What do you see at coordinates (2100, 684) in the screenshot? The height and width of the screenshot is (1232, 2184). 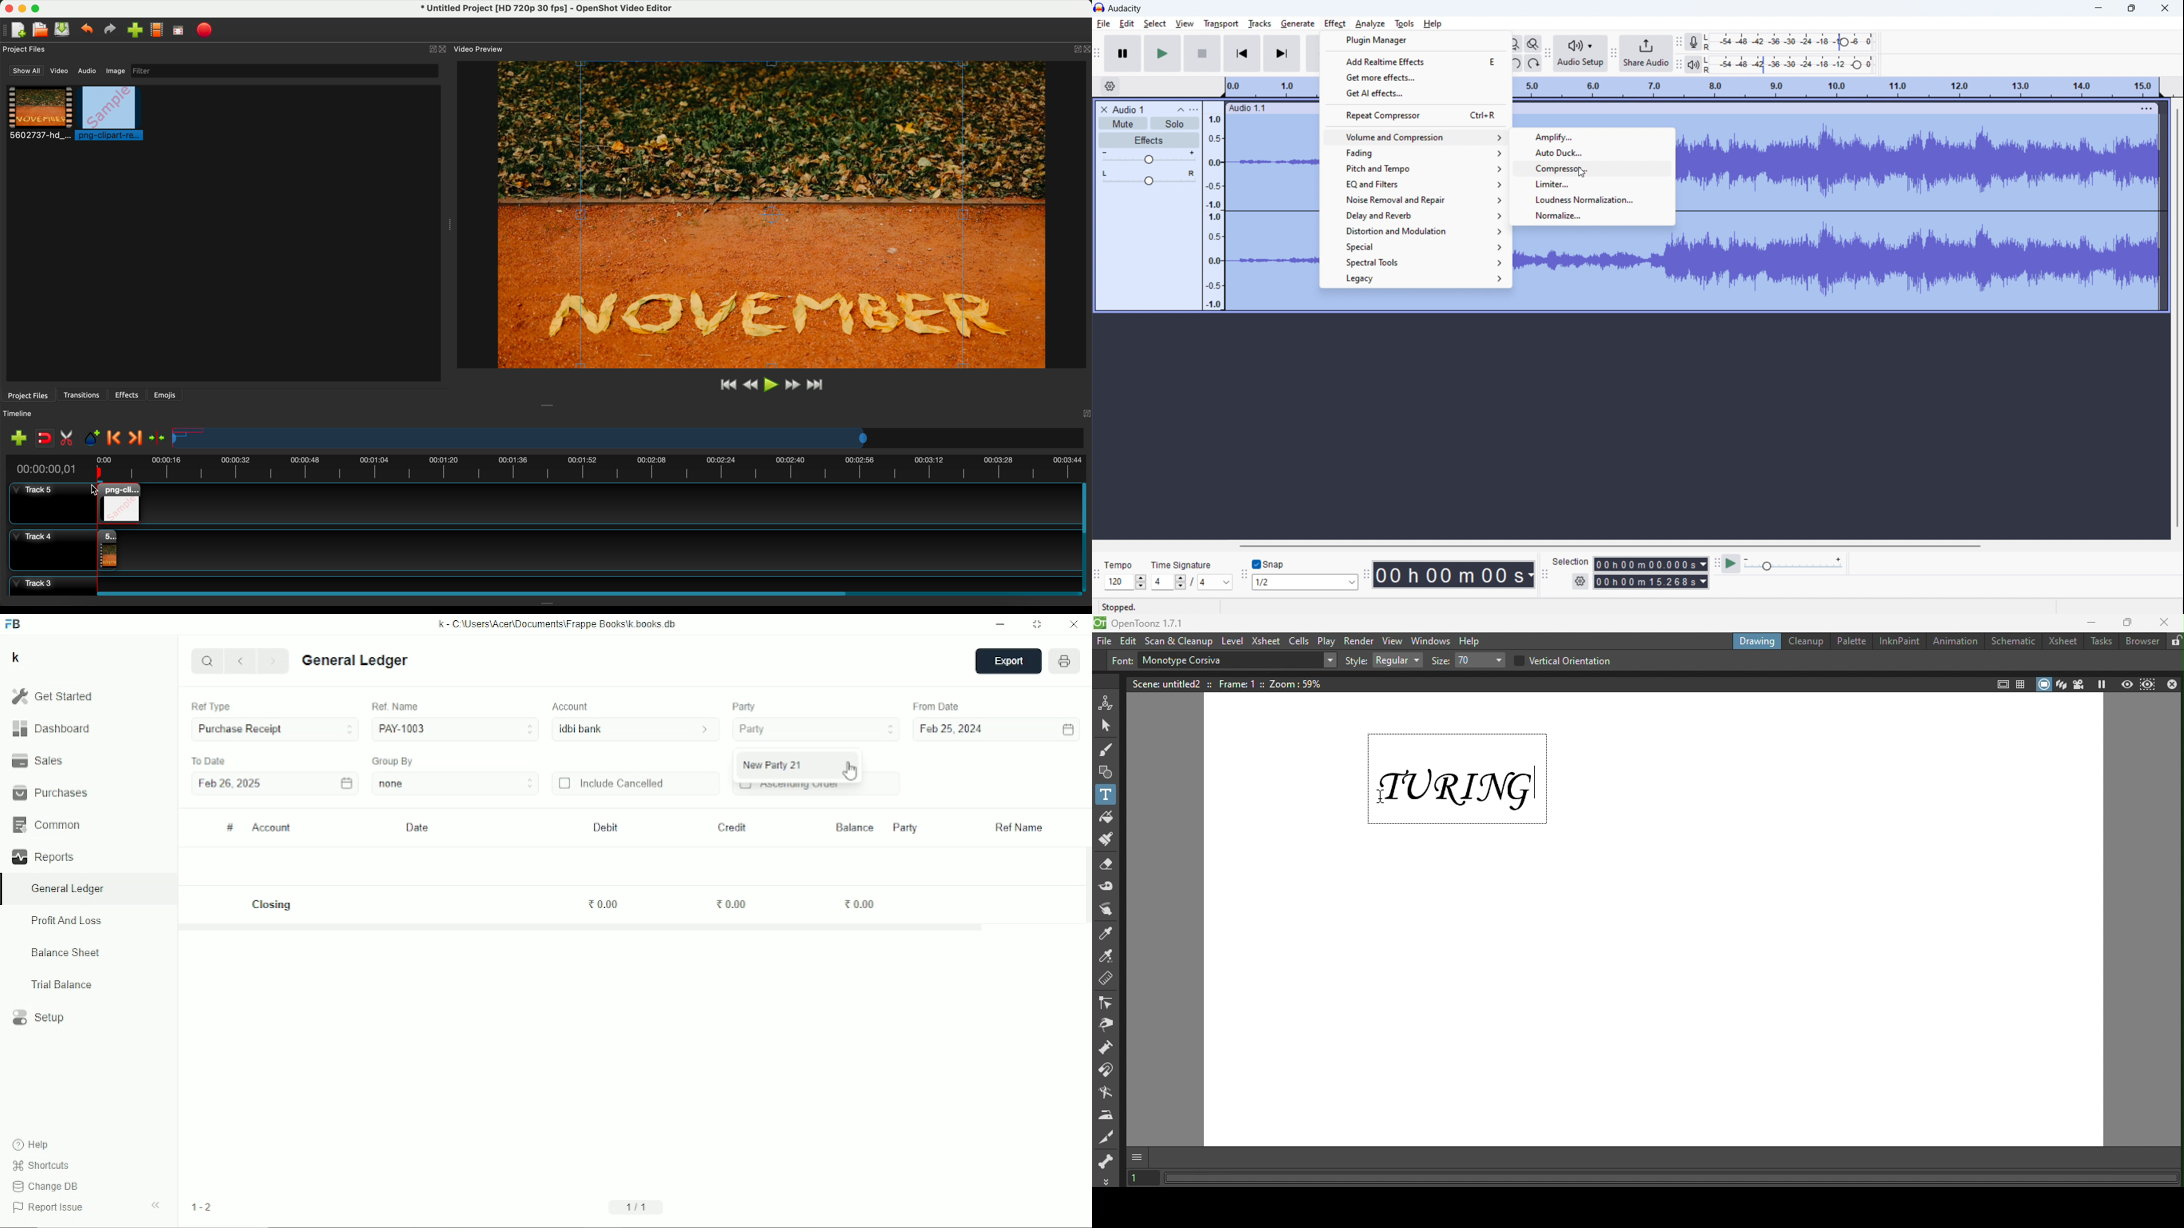 I see `Freeze` at bounding box center [2100, 684].